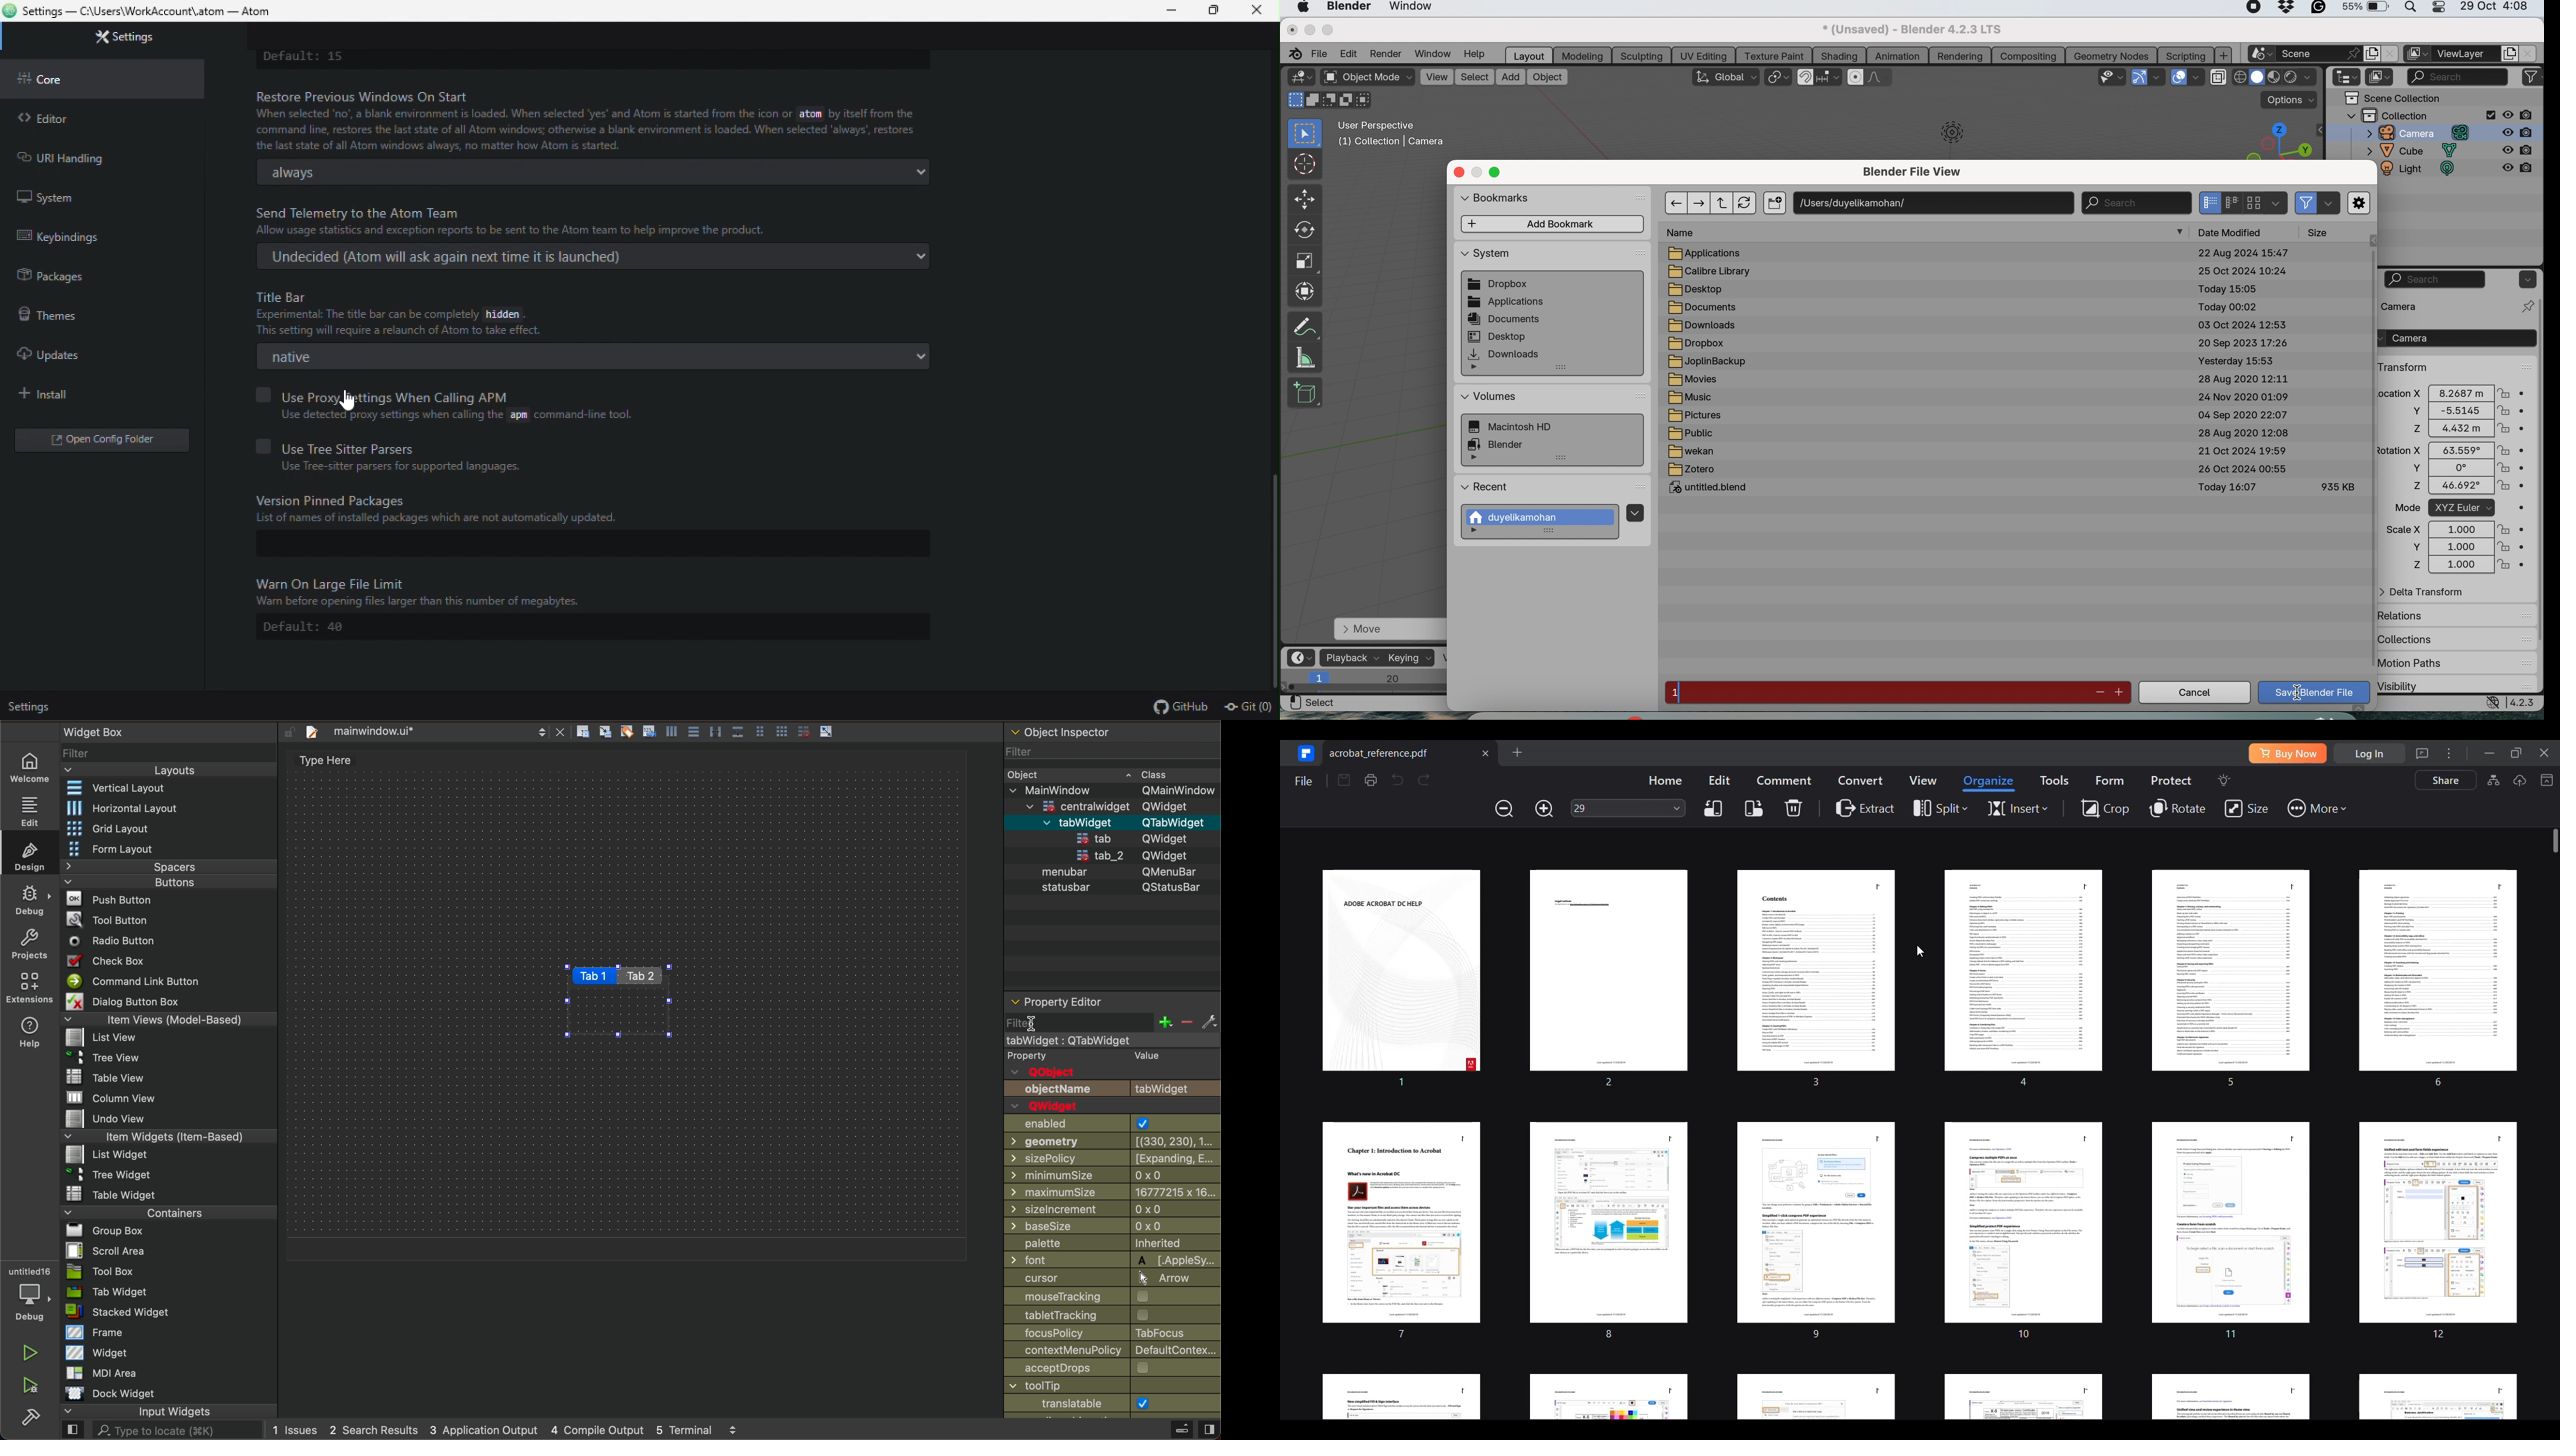 The height and width of the screenshot is (1456, 2576). Describe the element at coordinates (1774, 204) in the screenshot. I see `create new directory` at that location.